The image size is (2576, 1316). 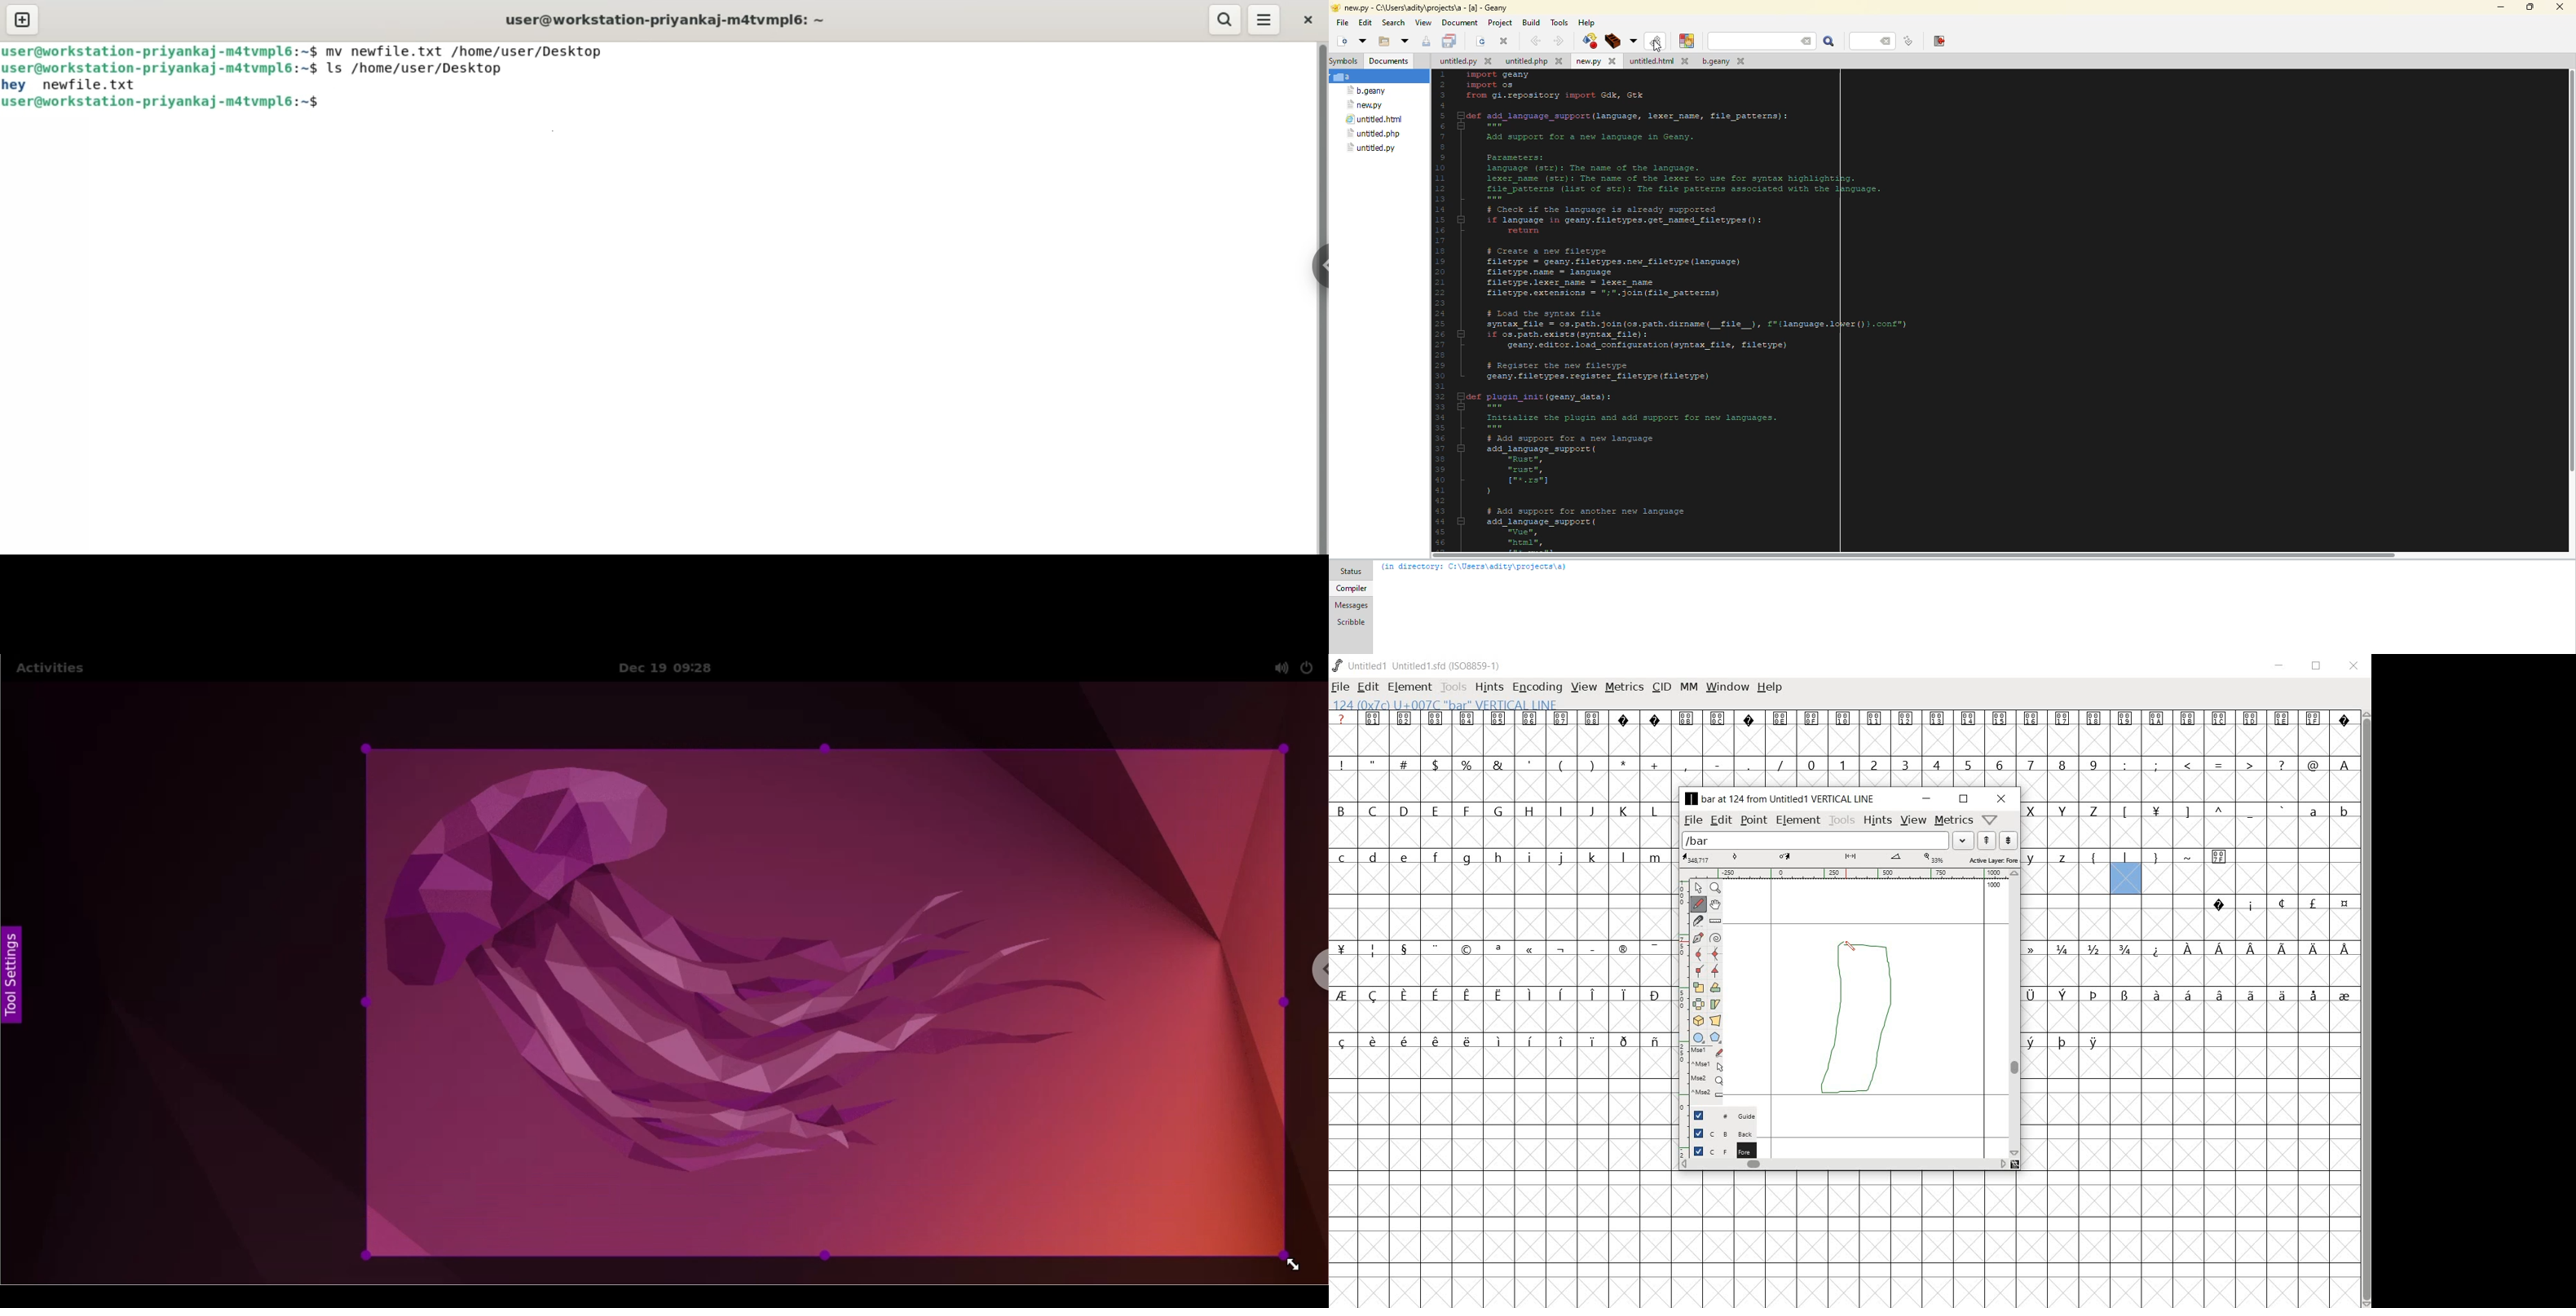 What do you see at coordinates (1963, 800) in the screenshot?
I see `restore down` at bounding box center [1963, 800].